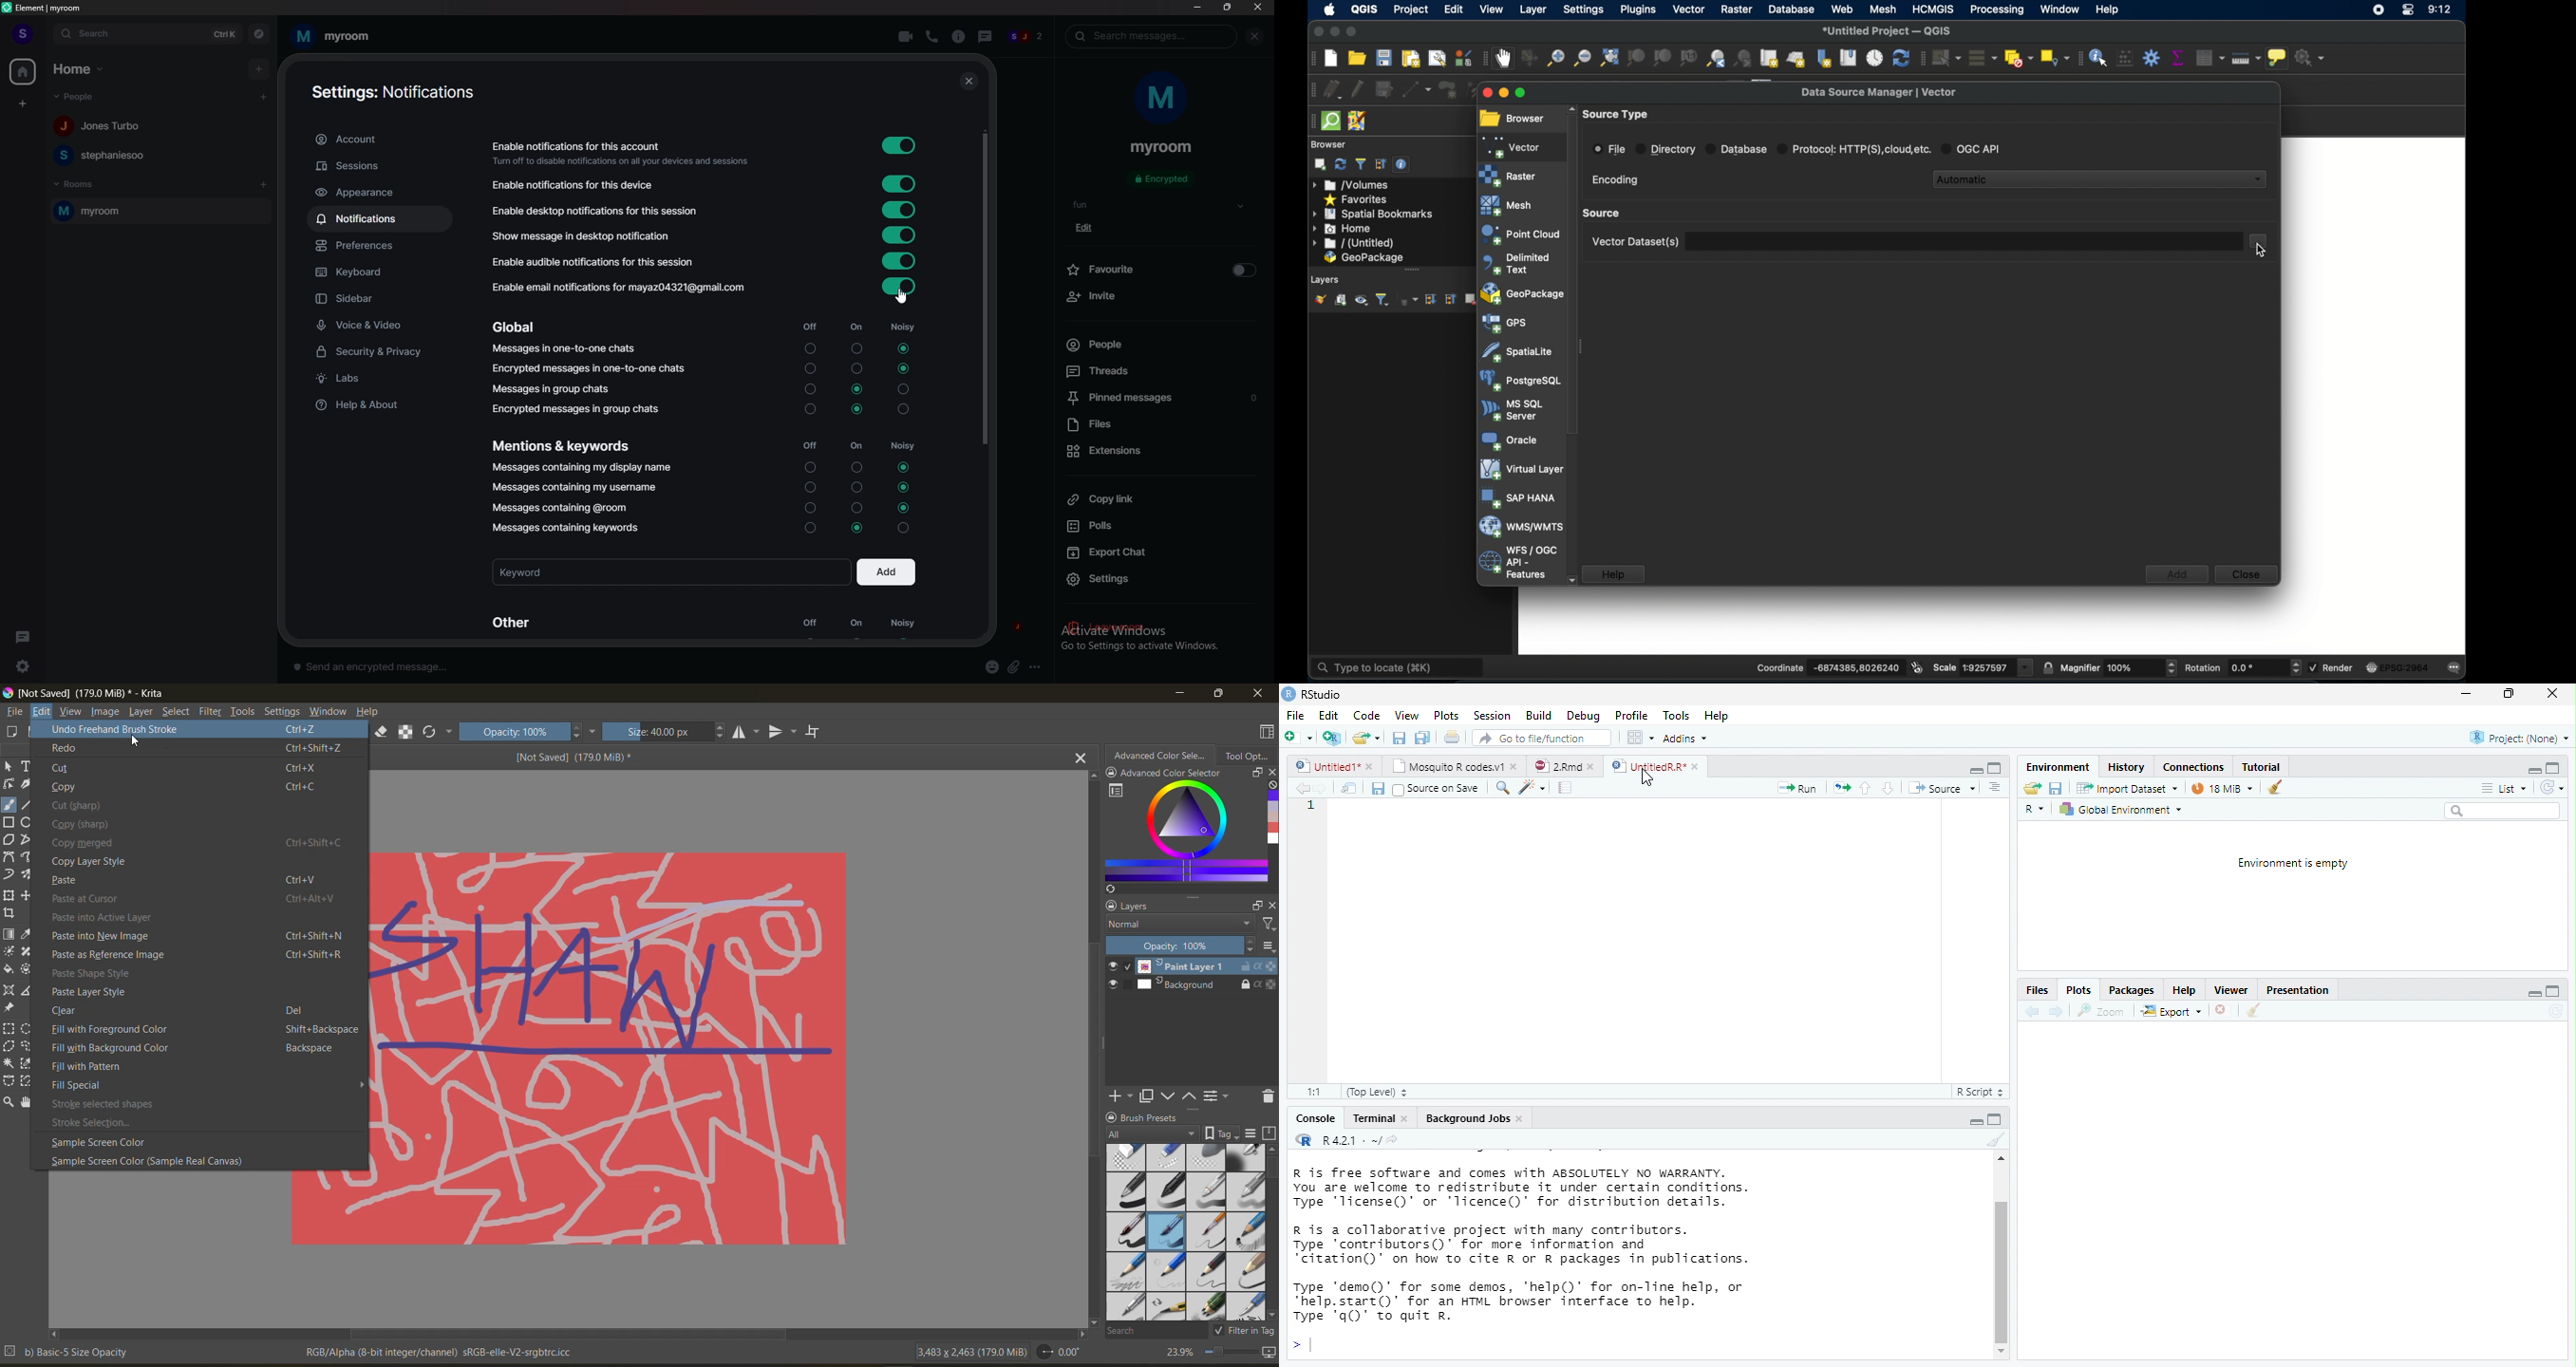  I want to click on security and privacy, so click(380, 353).